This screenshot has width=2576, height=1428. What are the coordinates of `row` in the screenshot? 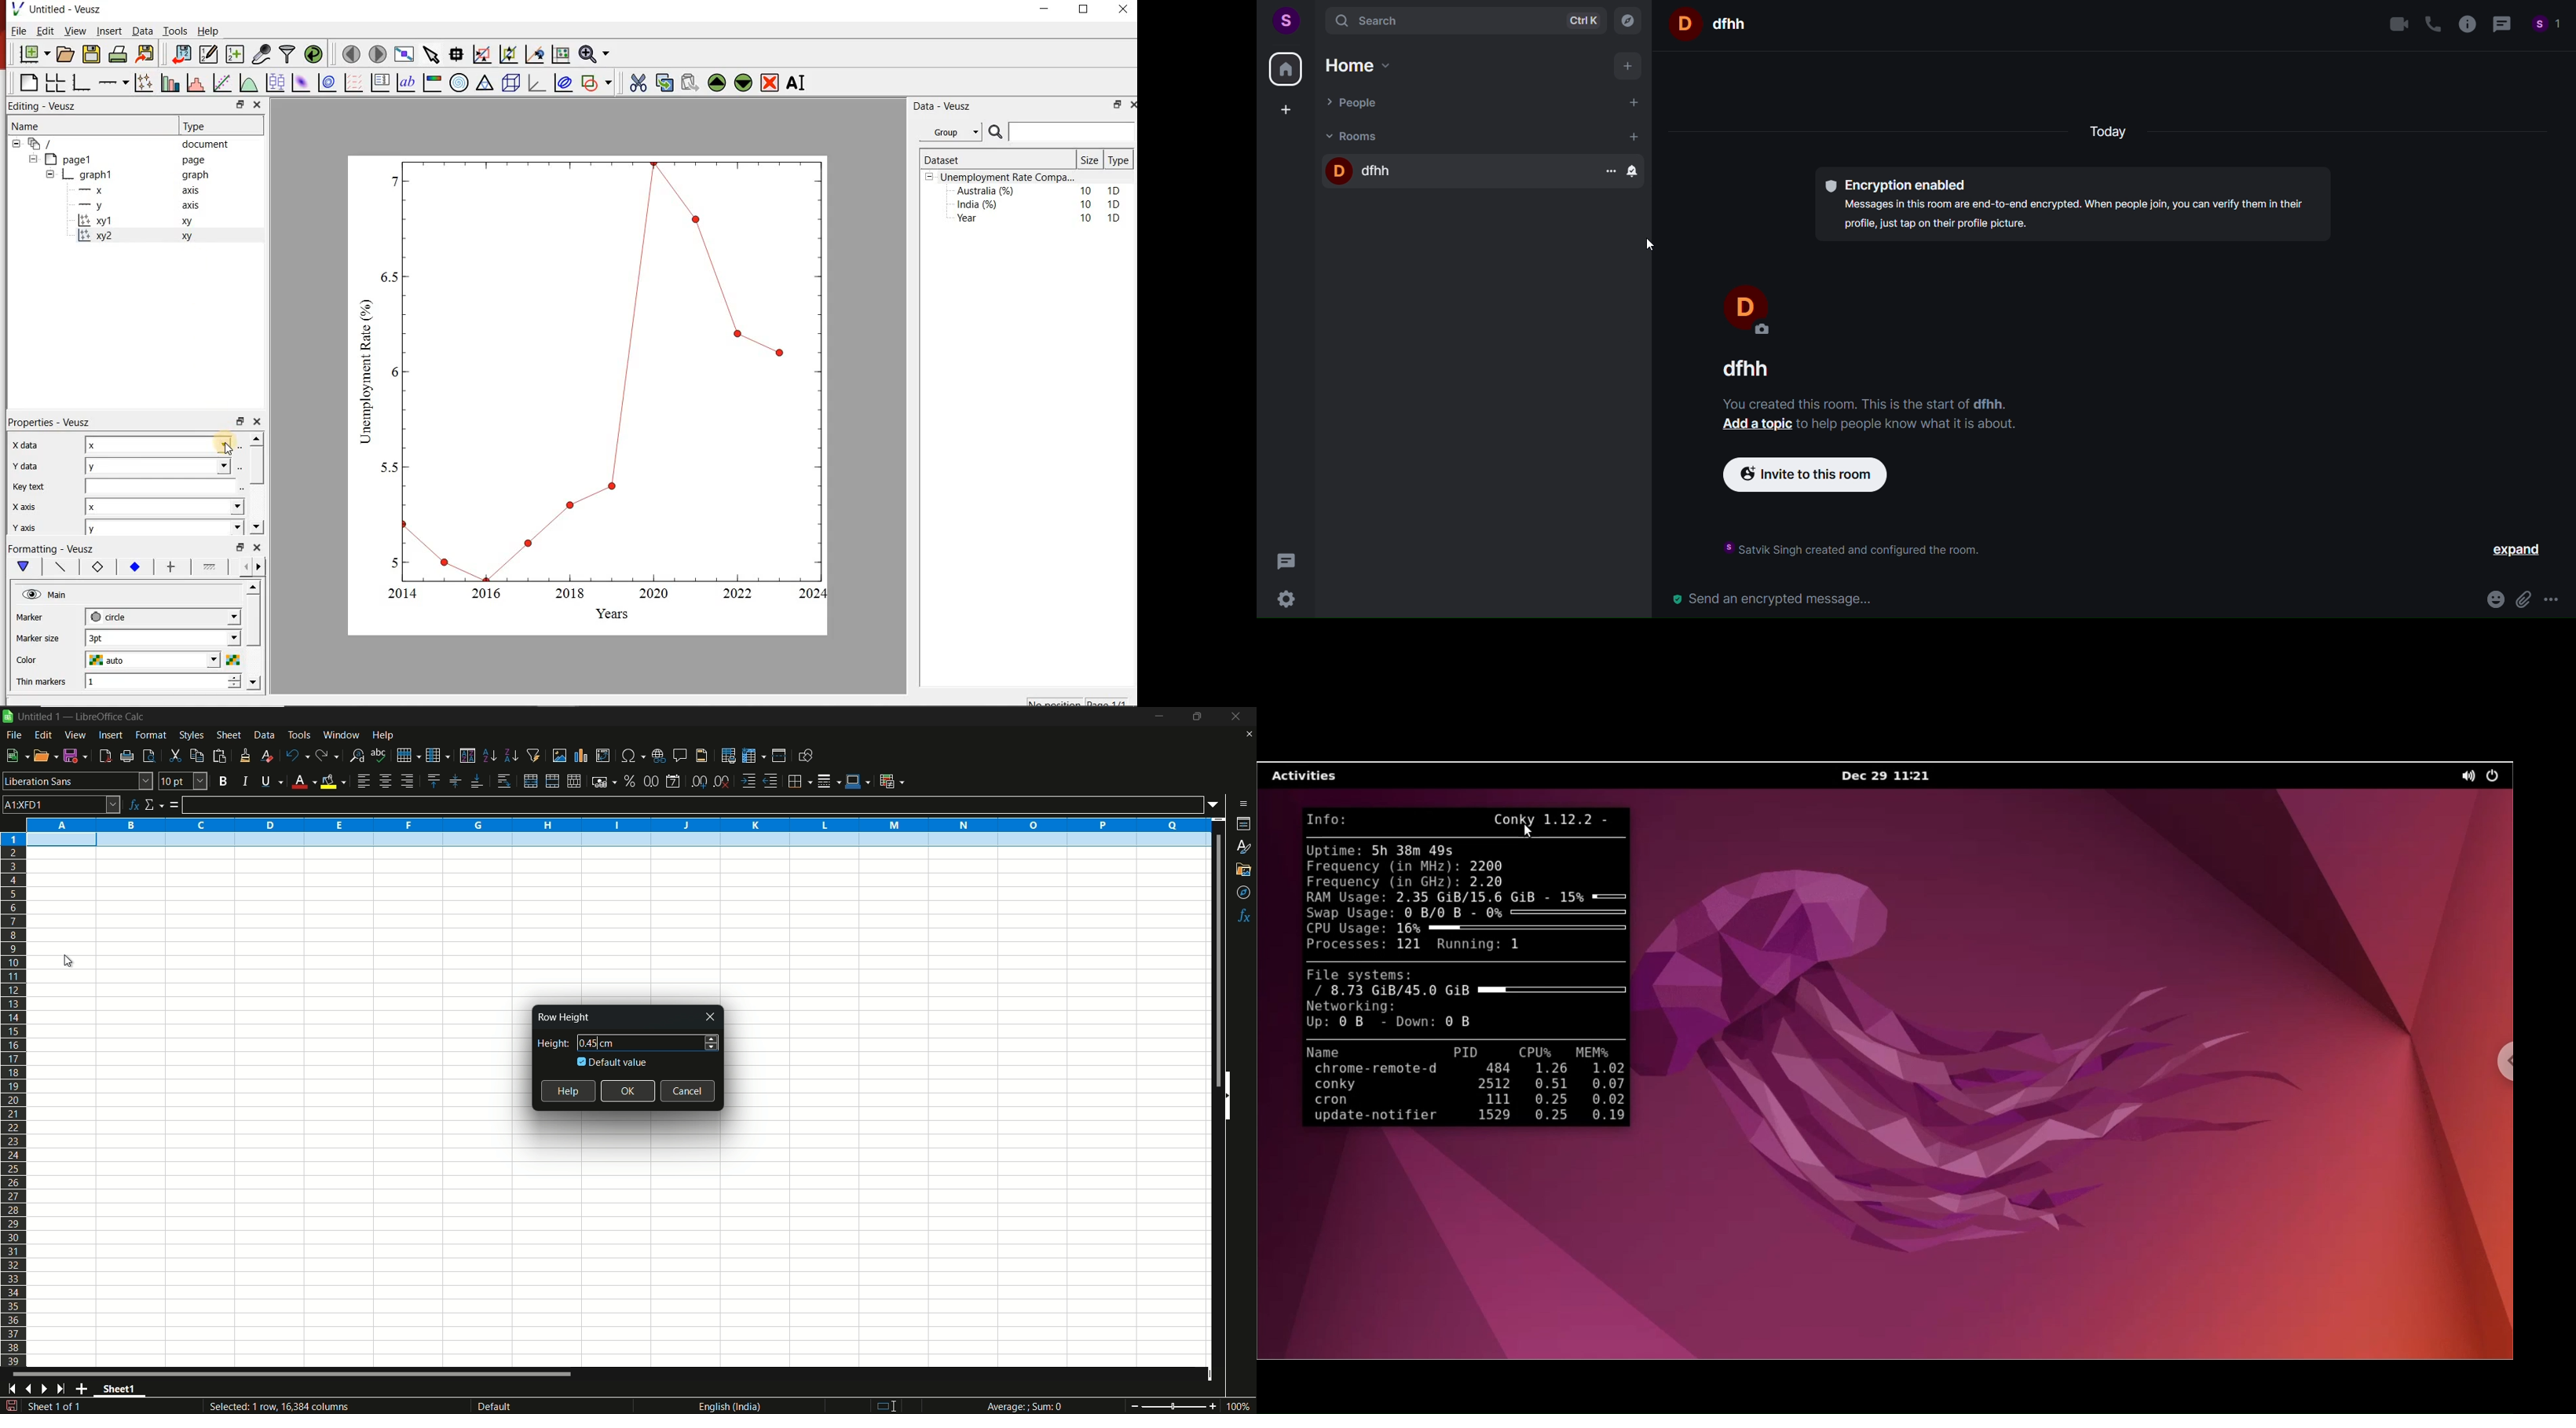 It's located at (408, 754).